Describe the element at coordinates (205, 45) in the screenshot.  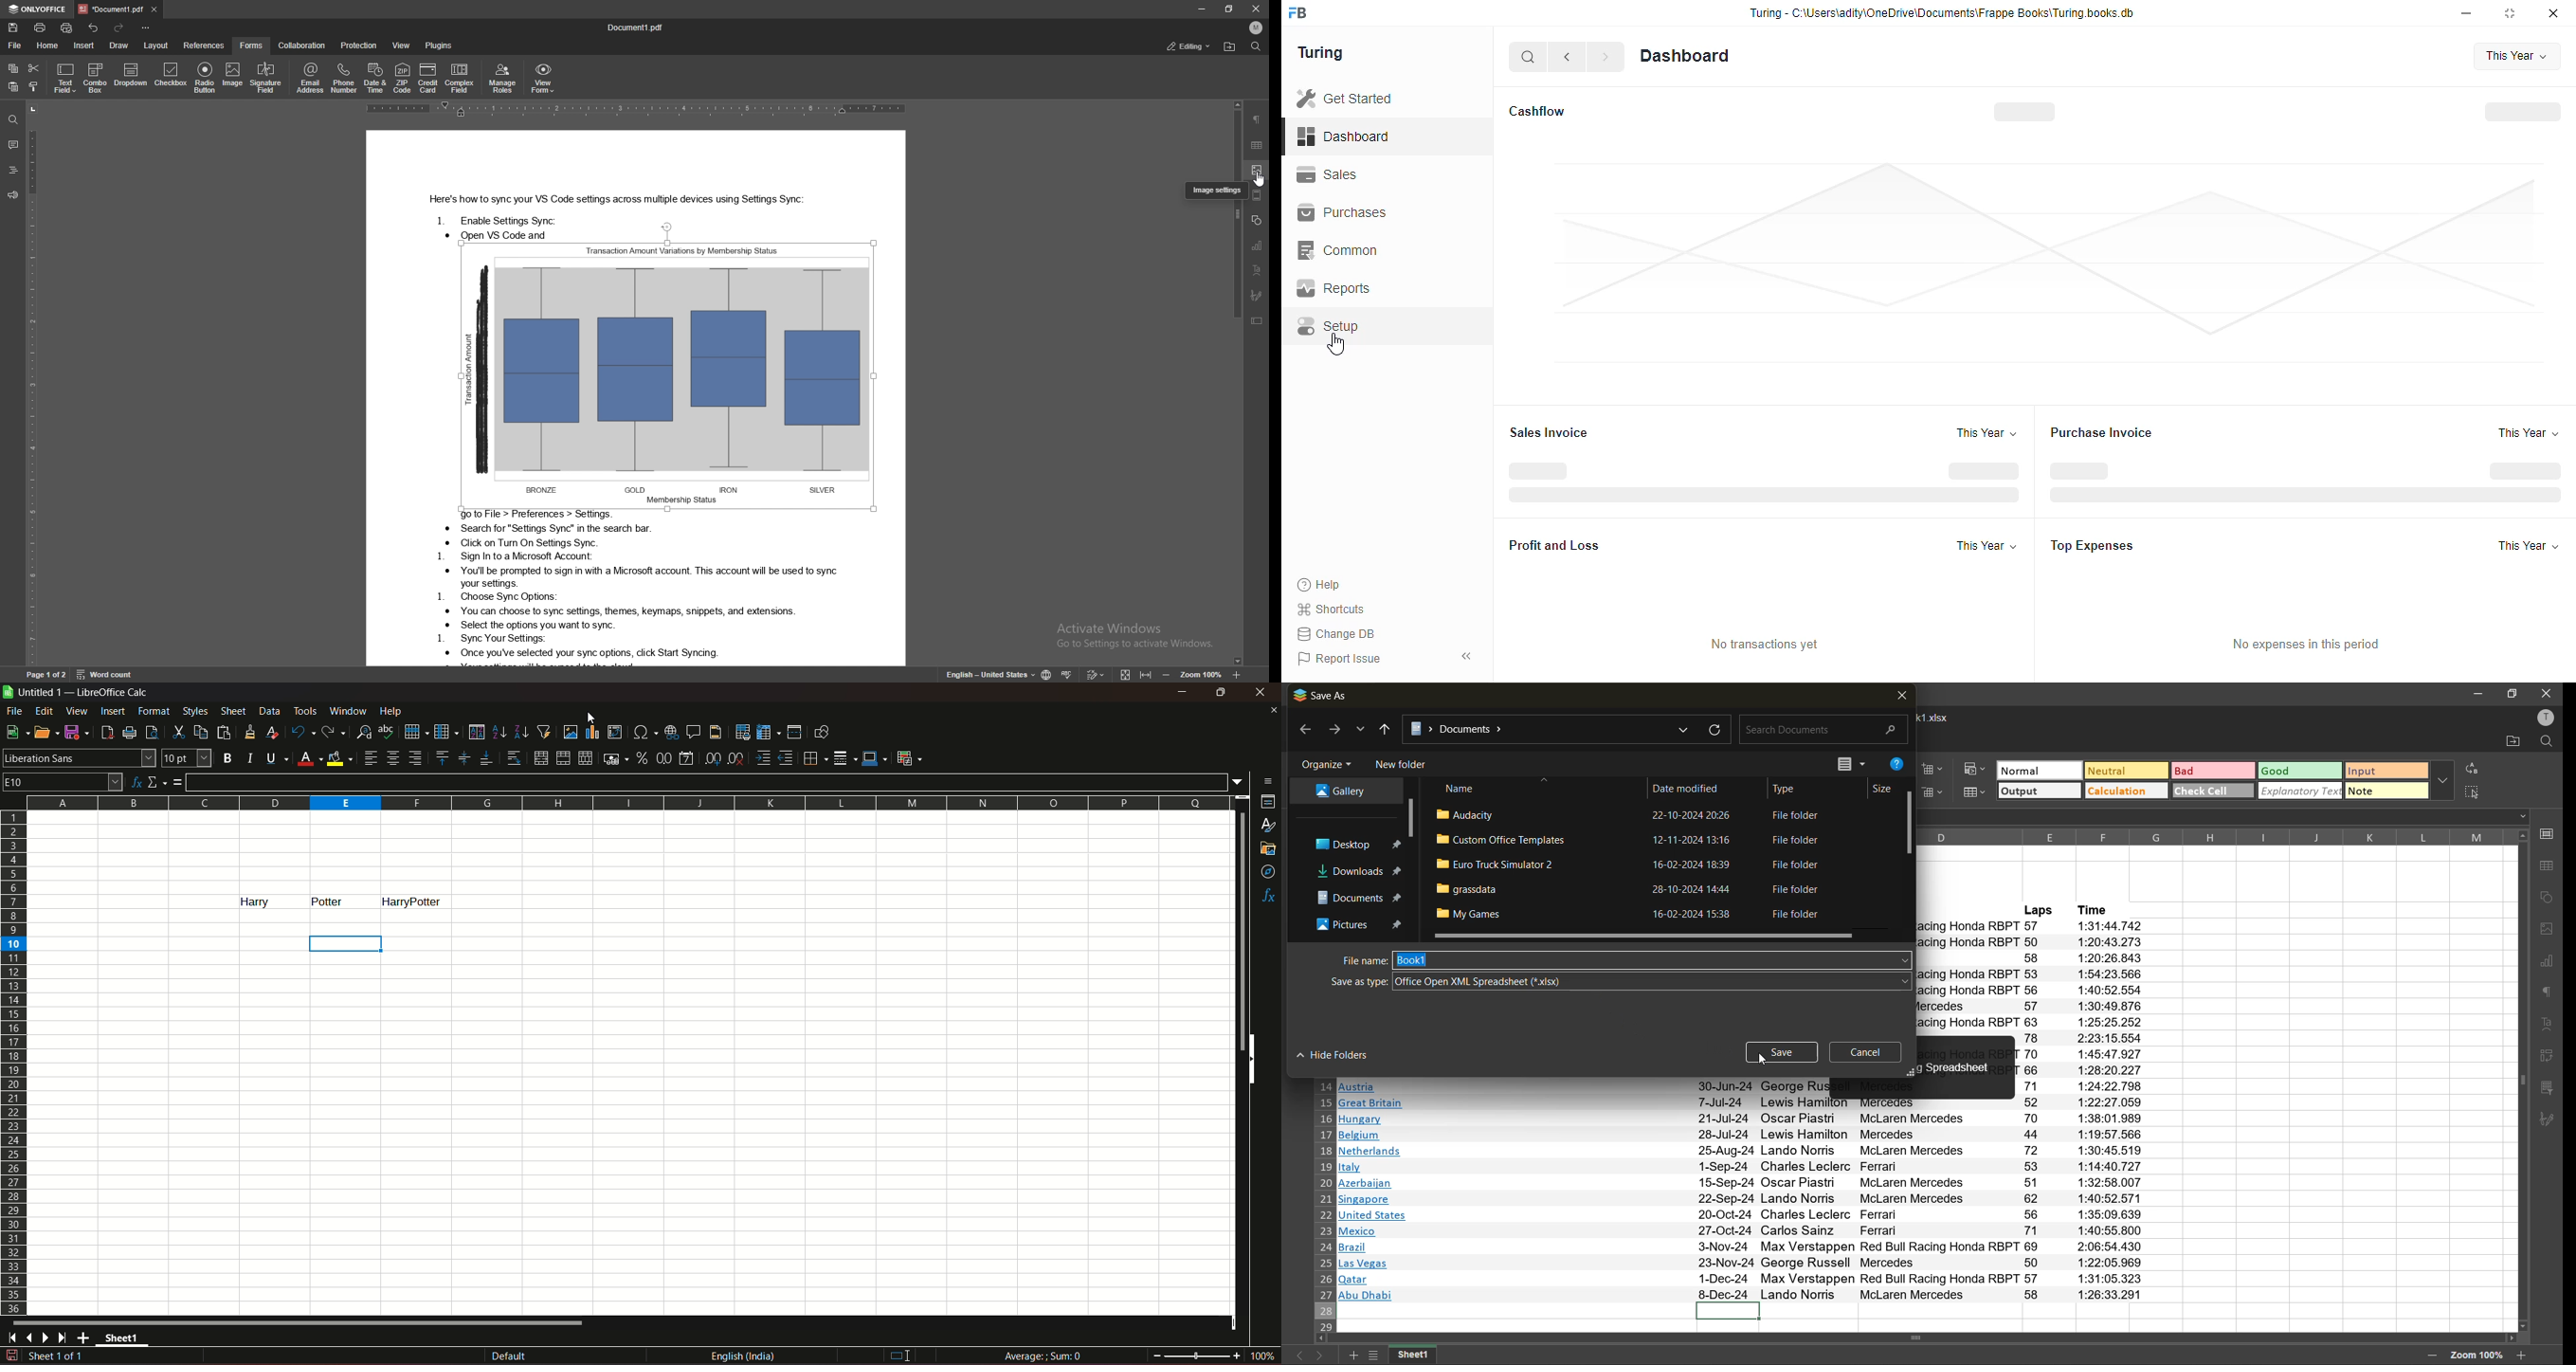
I see `references` at that location.